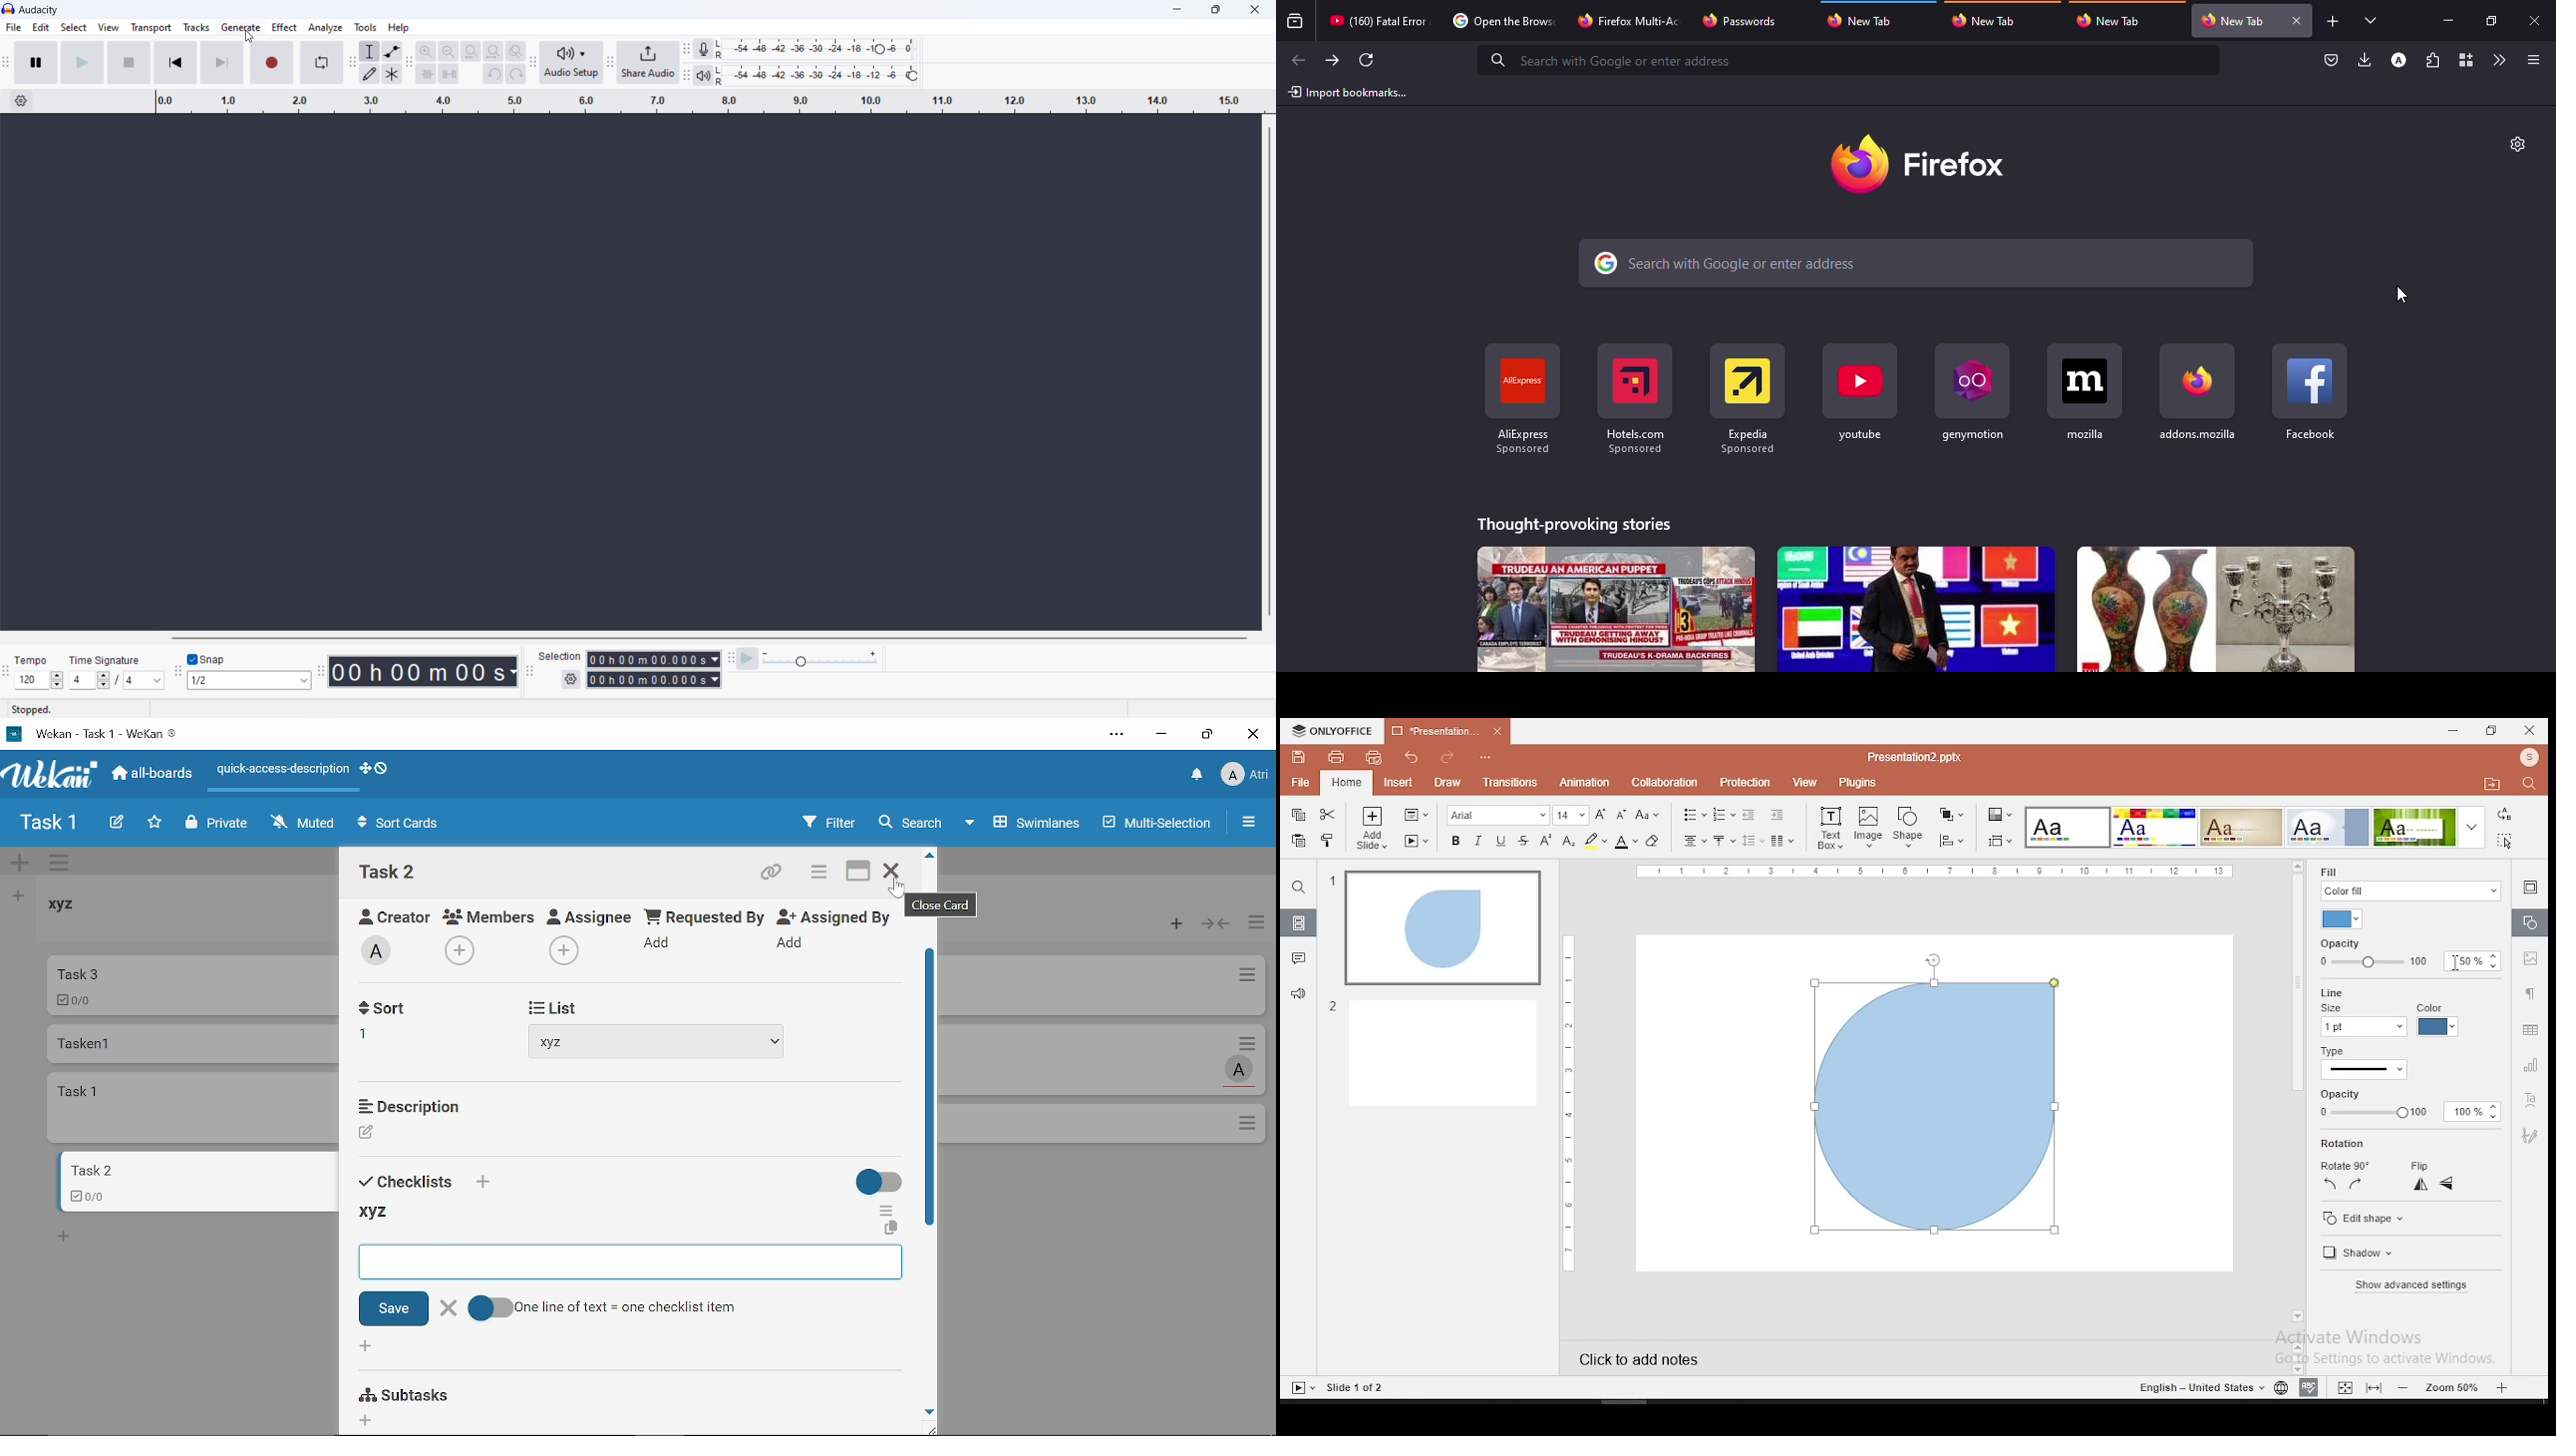  I want to click on options, so click(2531, 60).